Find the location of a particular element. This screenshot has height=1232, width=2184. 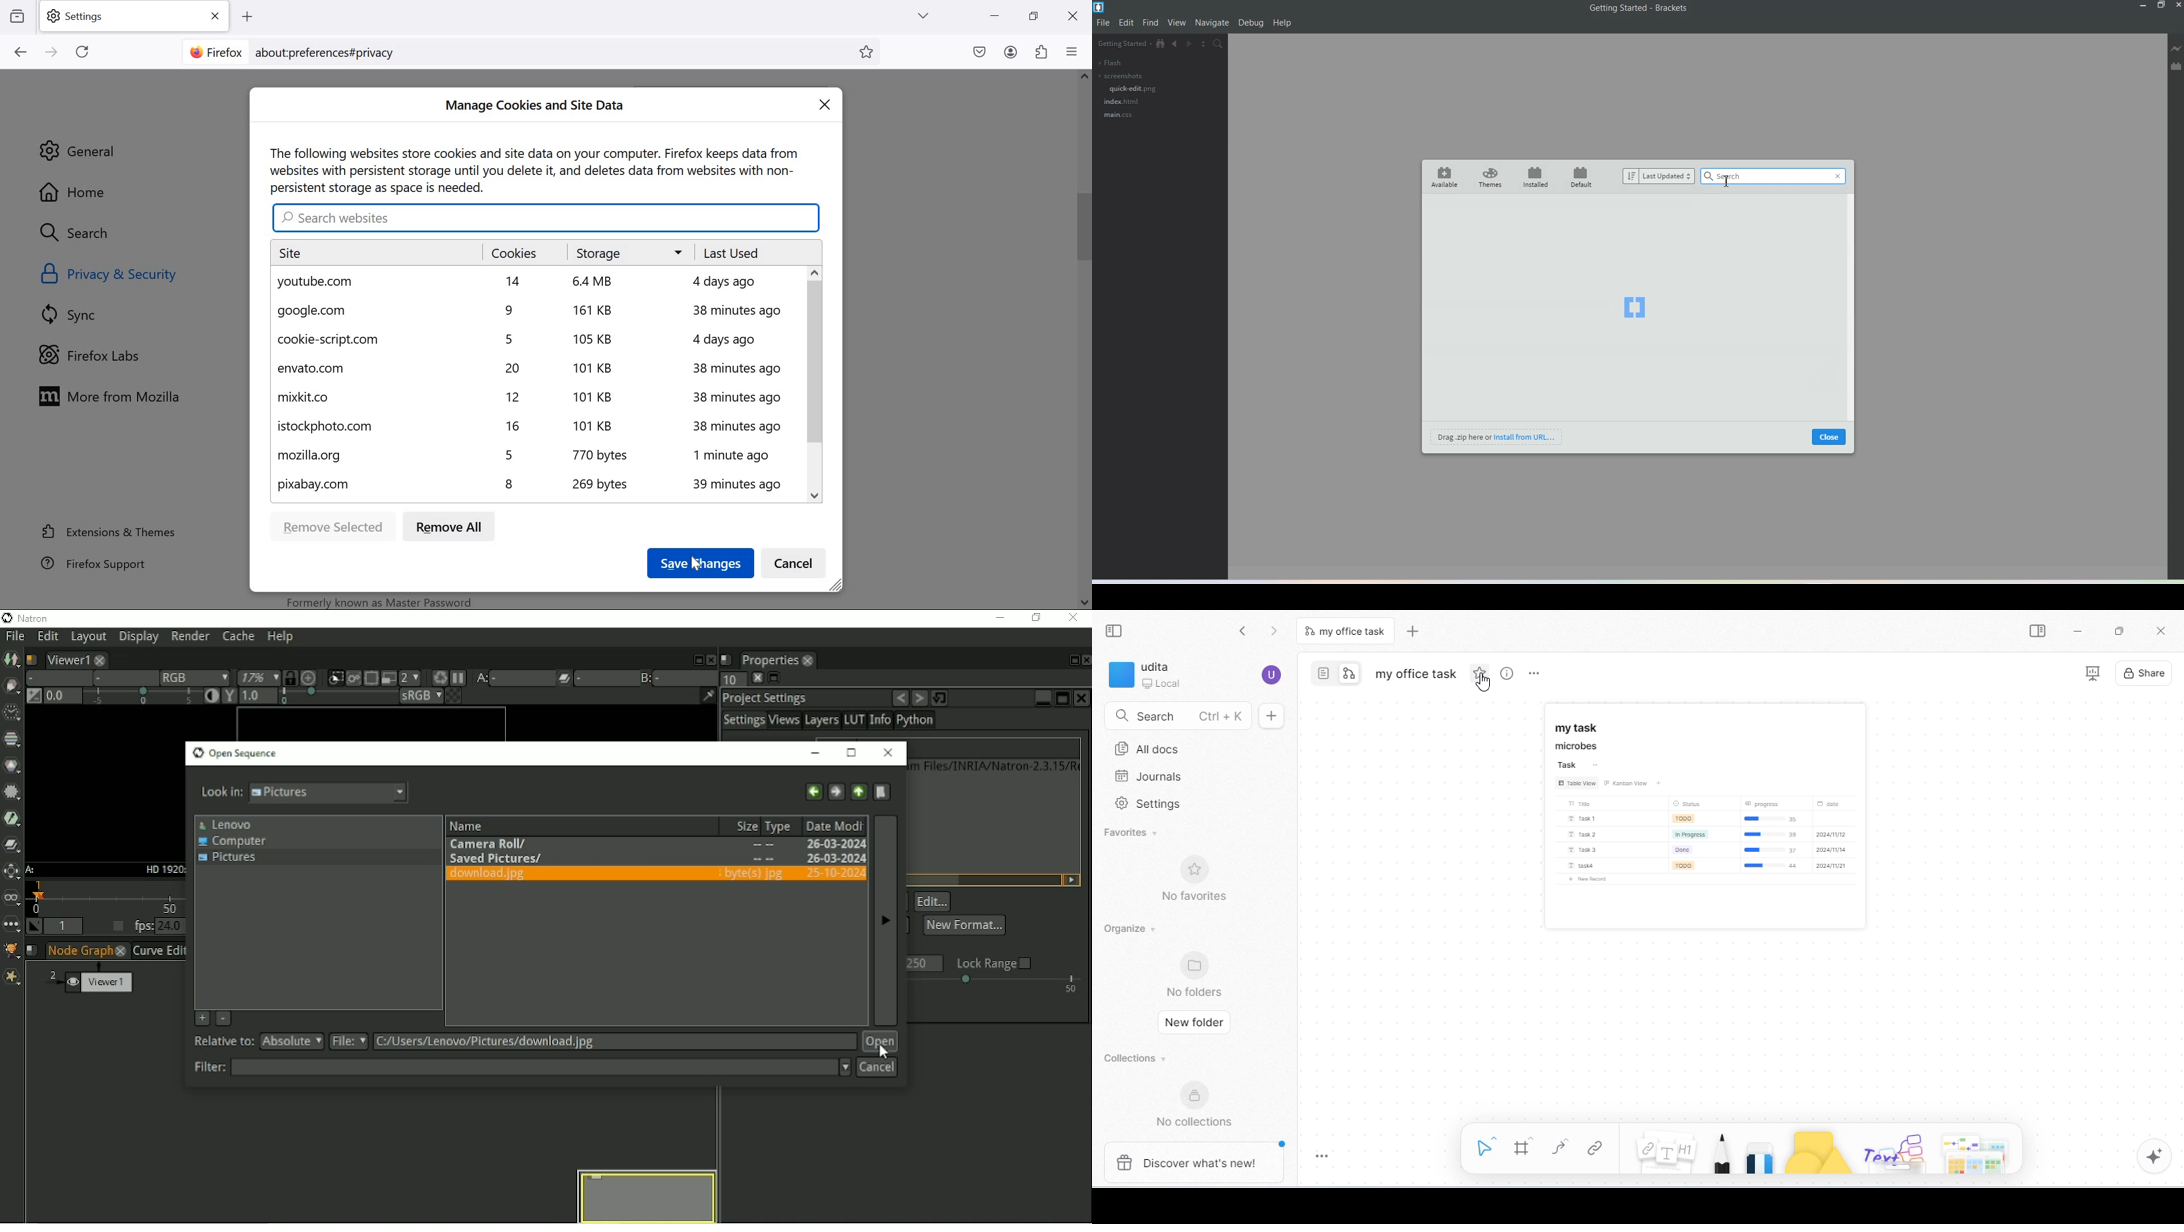

account is located at coordinates (1271, 673).